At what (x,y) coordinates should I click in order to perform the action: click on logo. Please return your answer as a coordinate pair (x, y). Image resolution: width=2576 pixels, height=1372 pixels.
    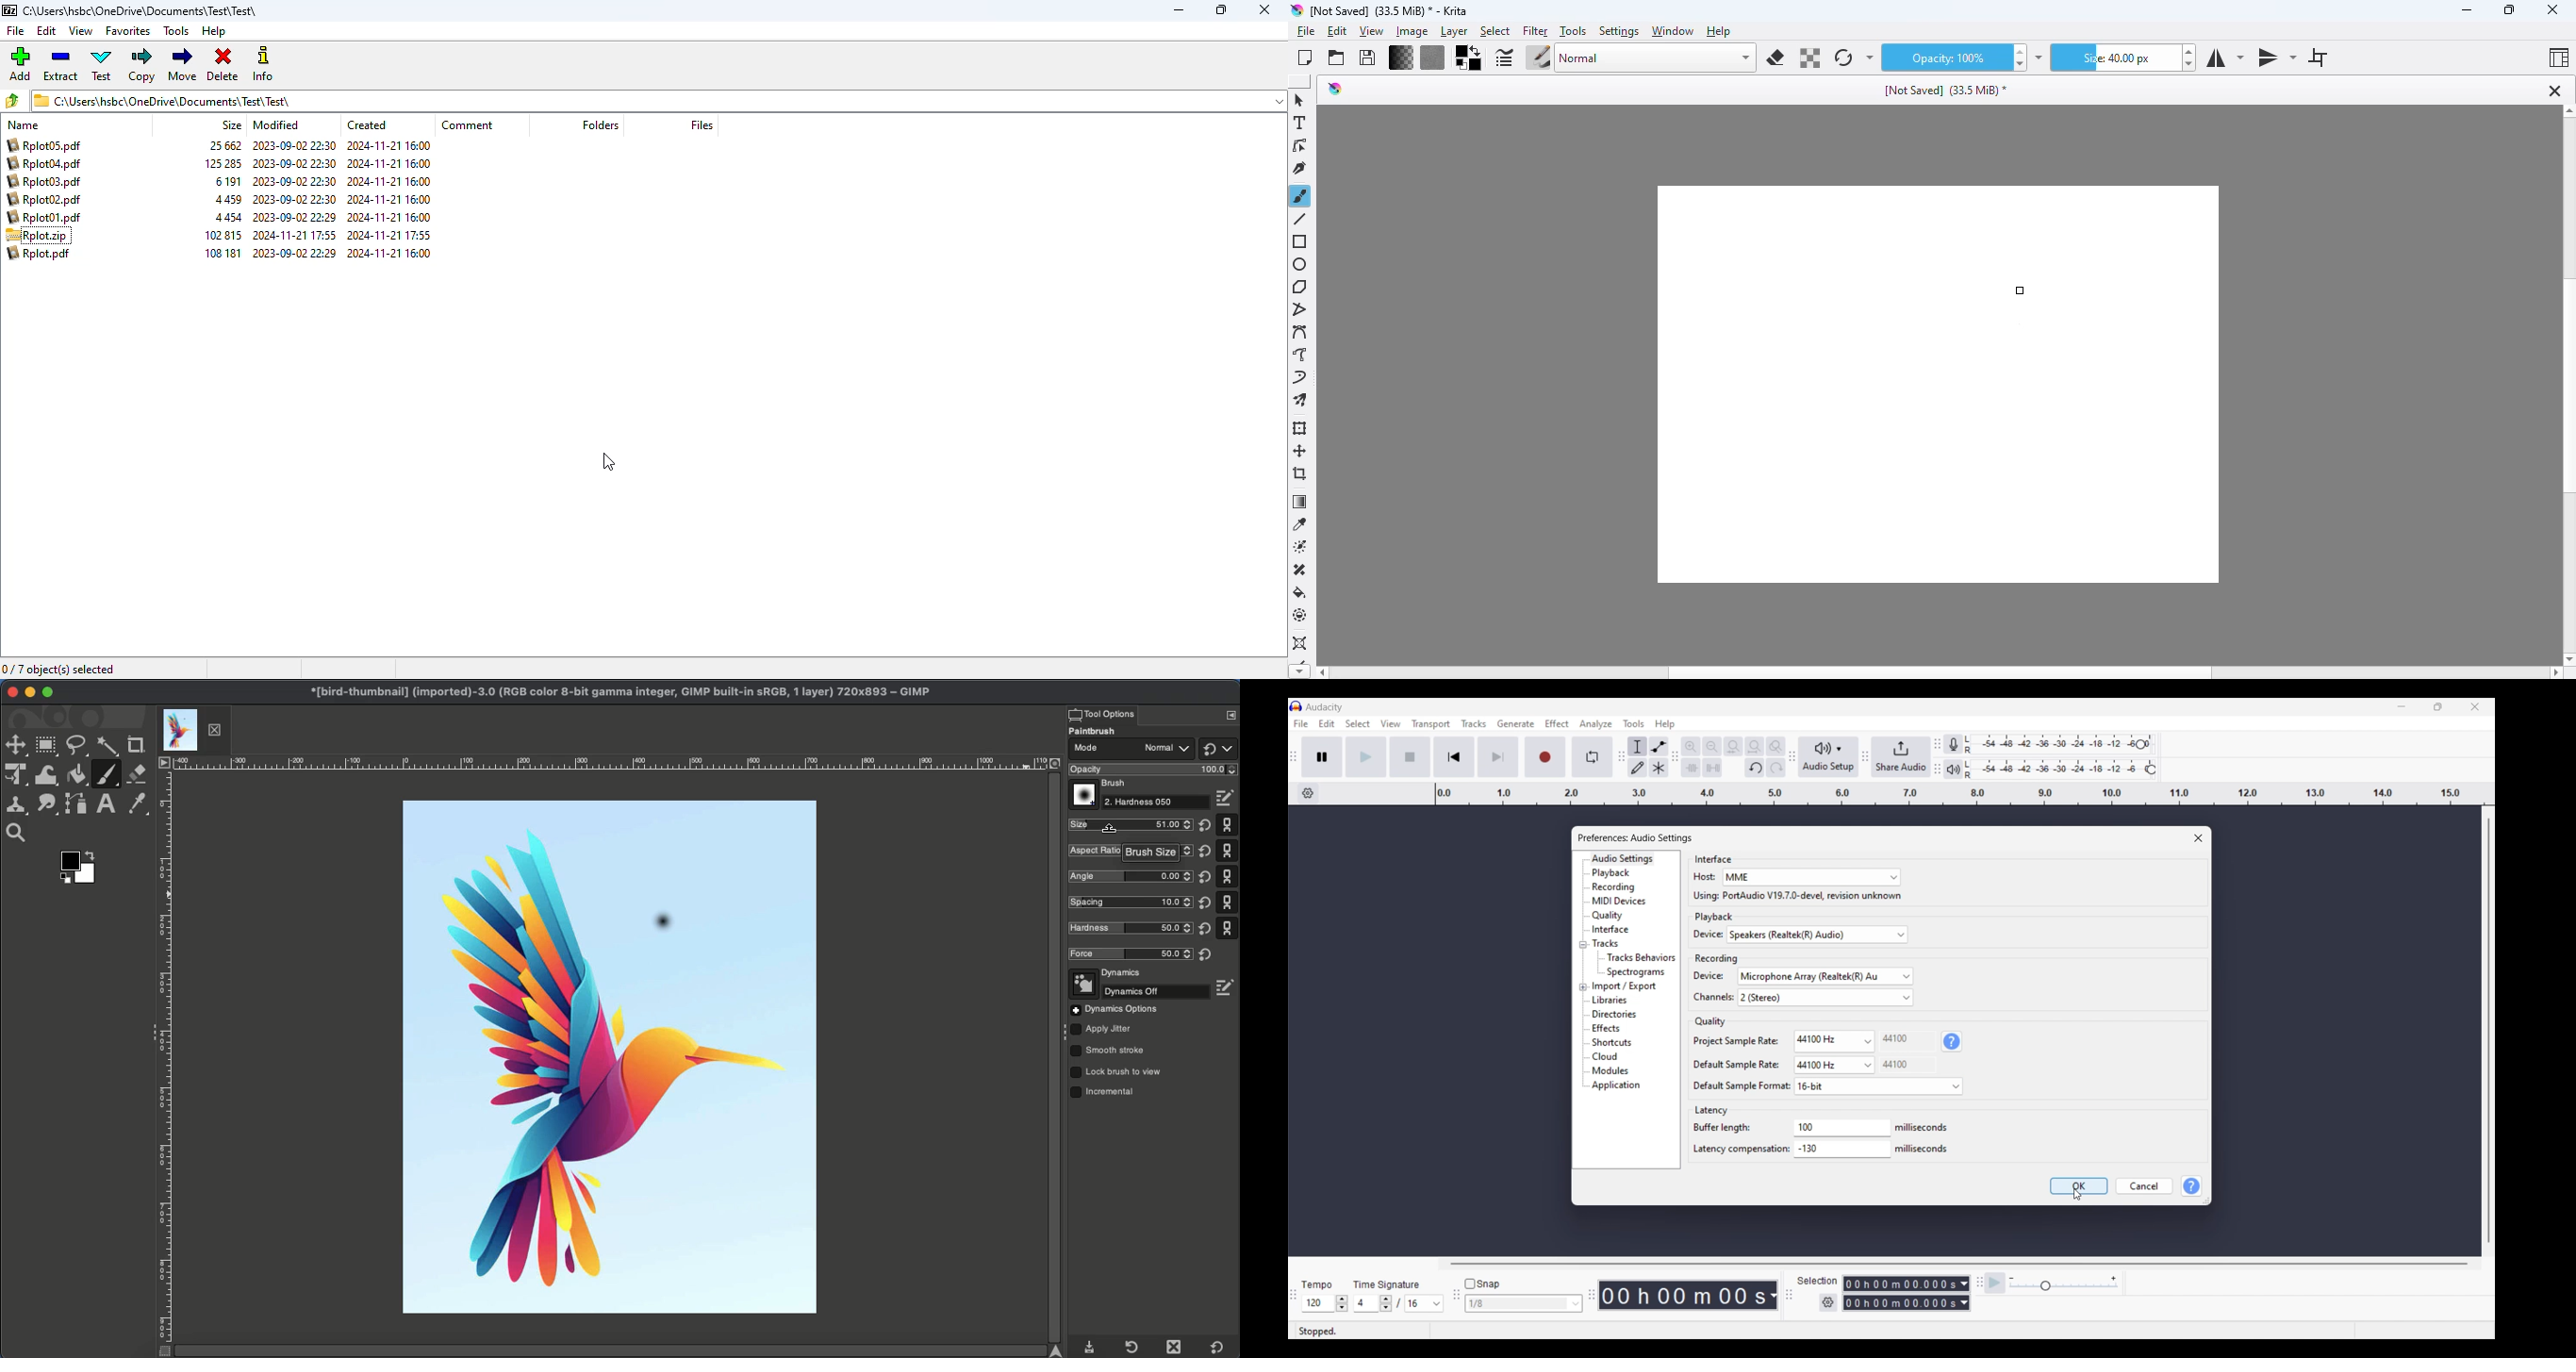
    Looking at the image, I should click on (1335, 89).